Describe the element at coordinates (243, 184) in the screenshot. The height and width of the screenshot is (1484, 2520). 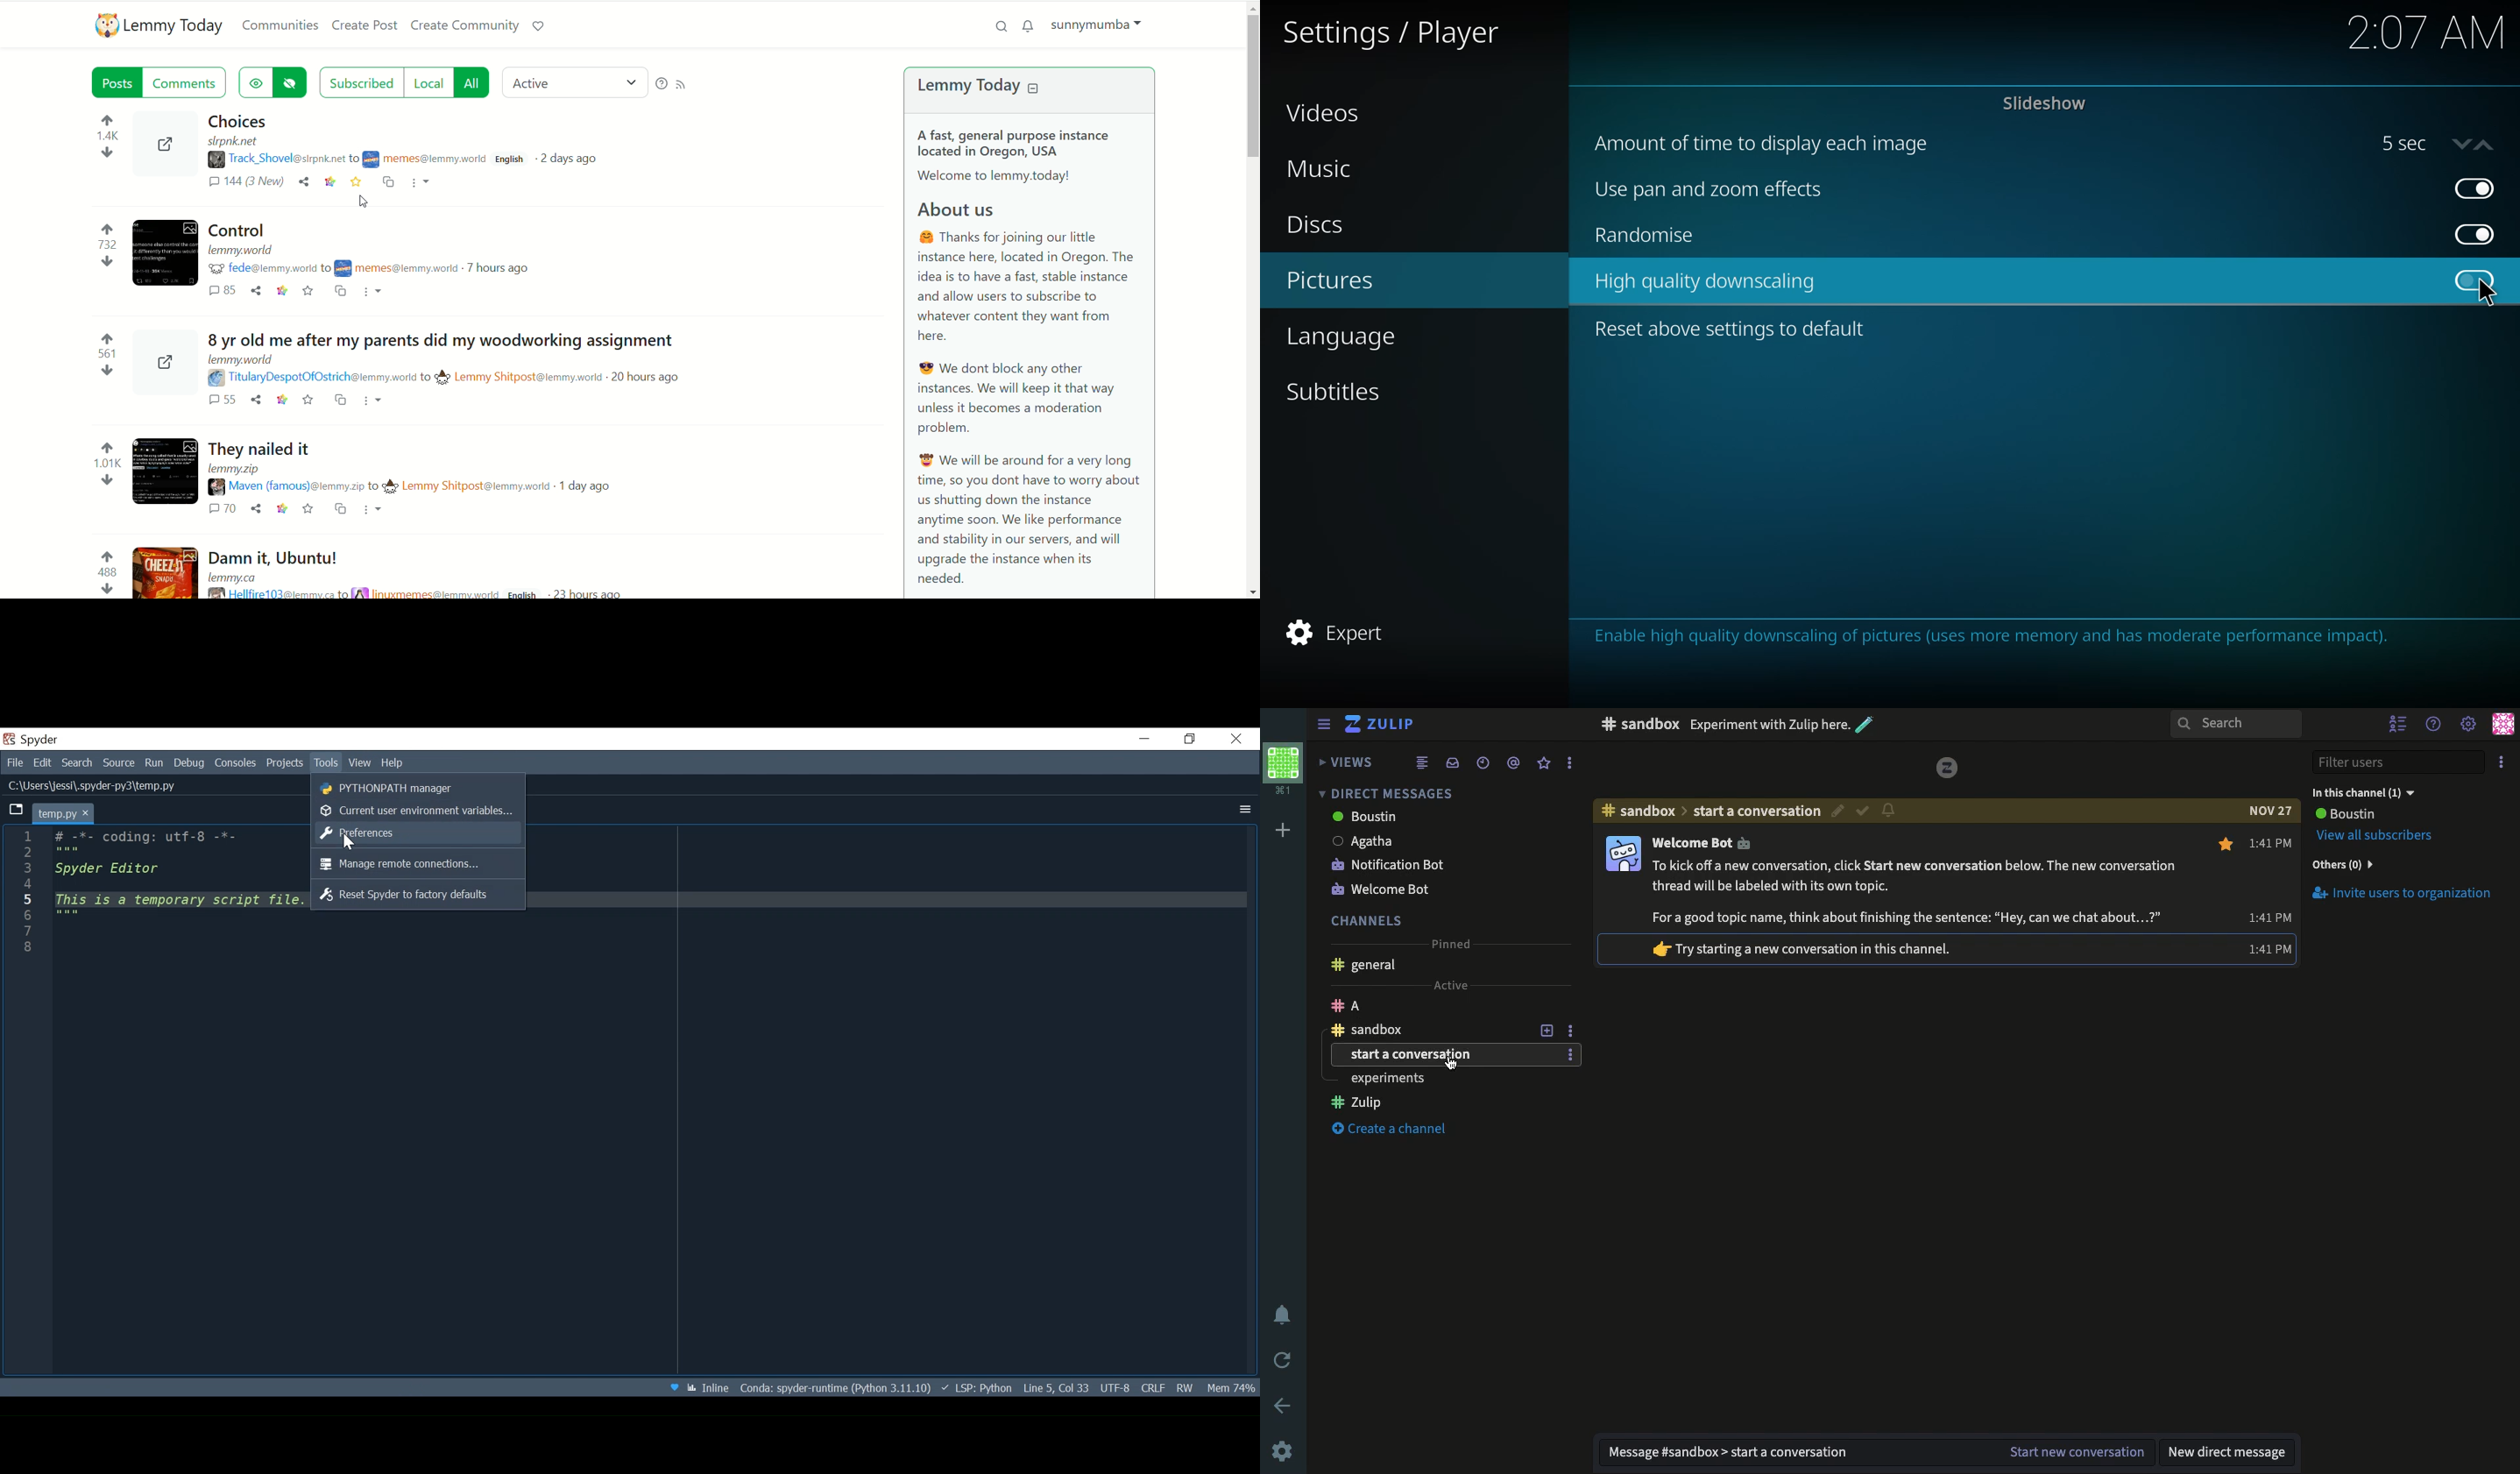
I see `comments` at that location.